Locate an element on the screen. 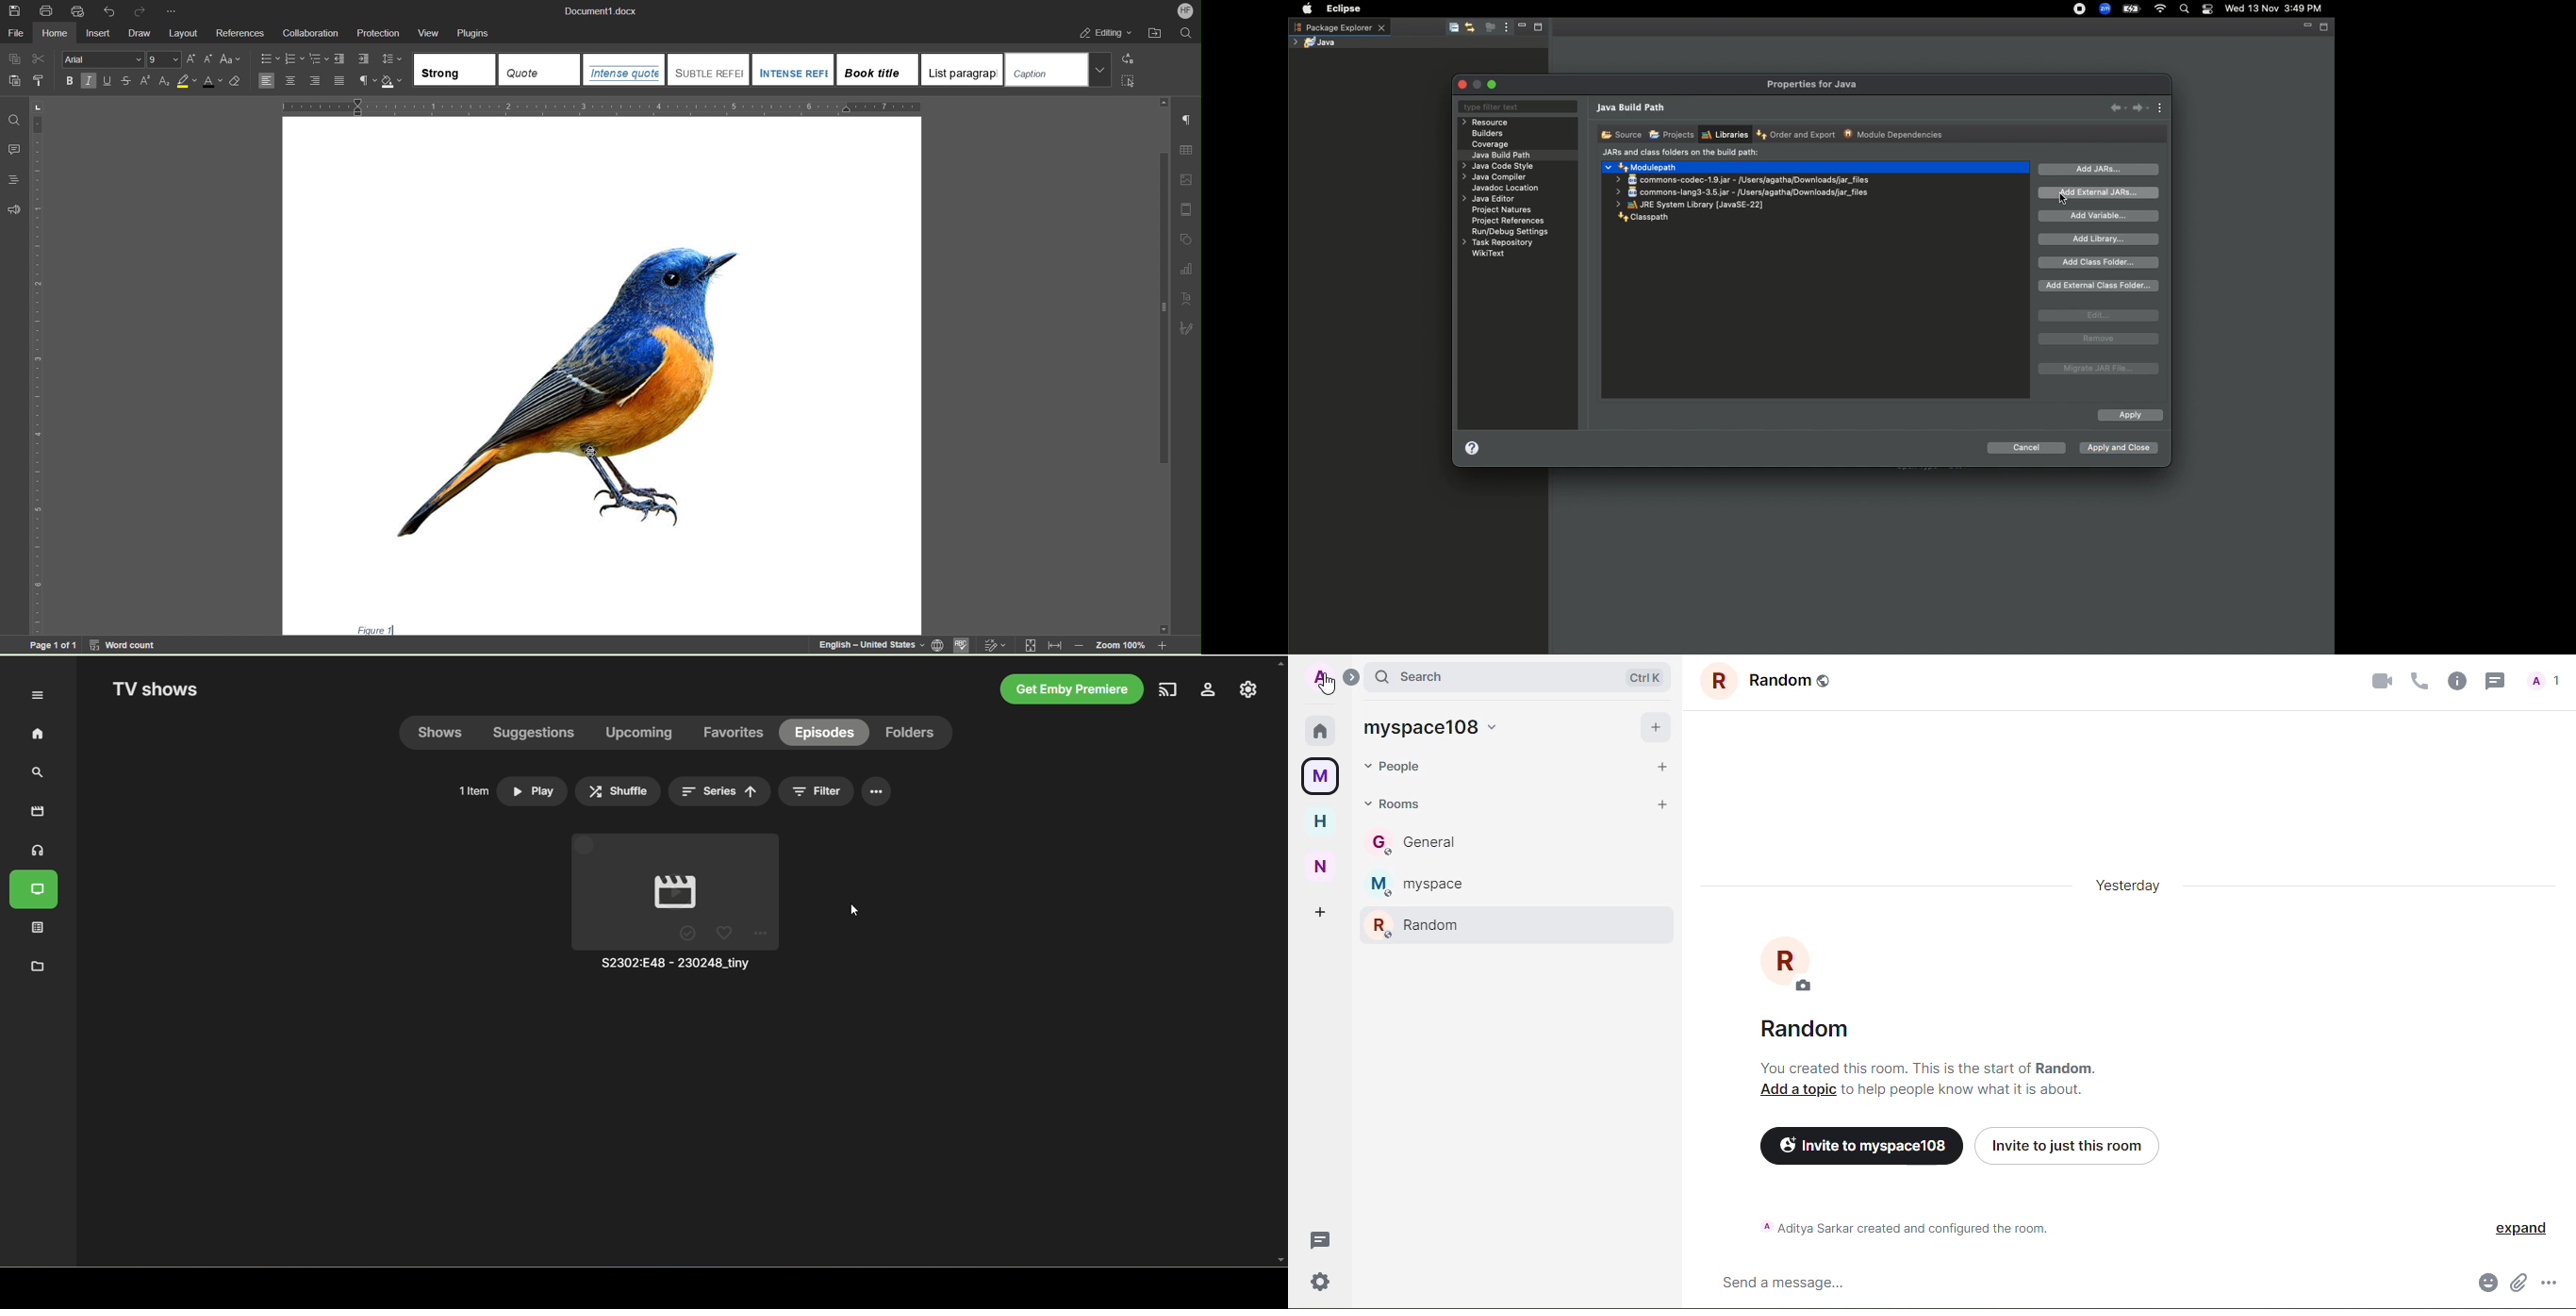 This screenshot has width=2576, height=1316. invite to myspace is located at coordinates (1858, 1144).